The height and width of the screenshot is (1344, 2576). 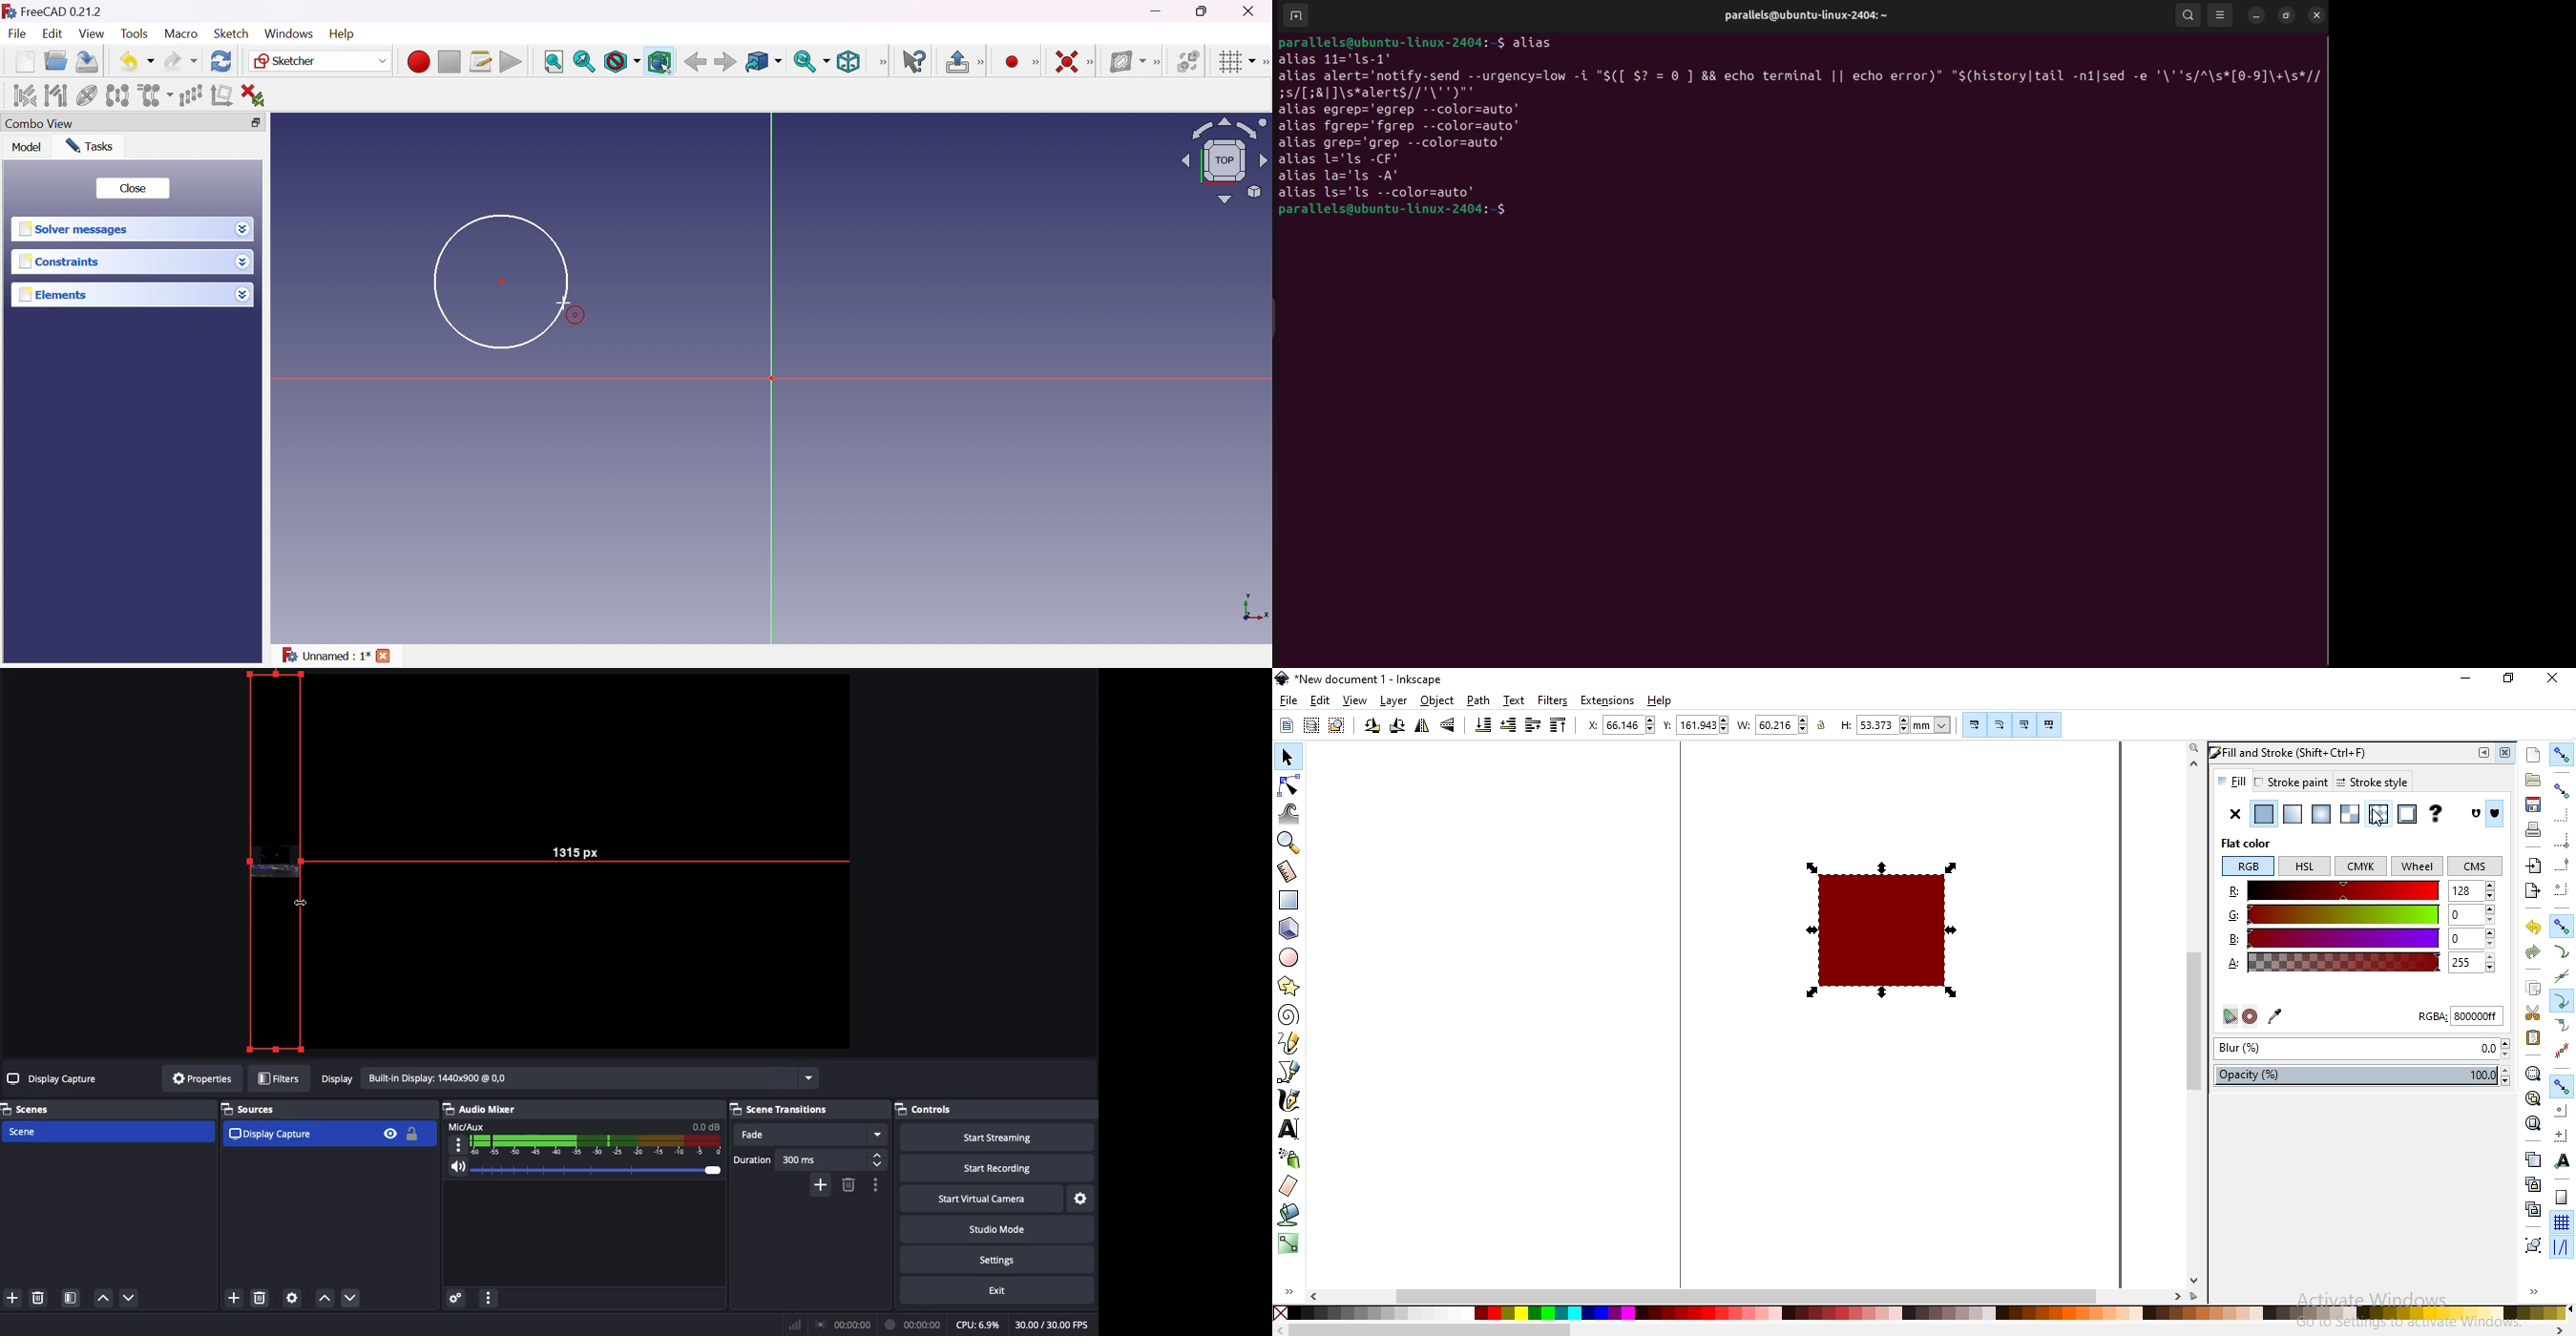 I want to click on undo an action, so click(x=2534, y=927).